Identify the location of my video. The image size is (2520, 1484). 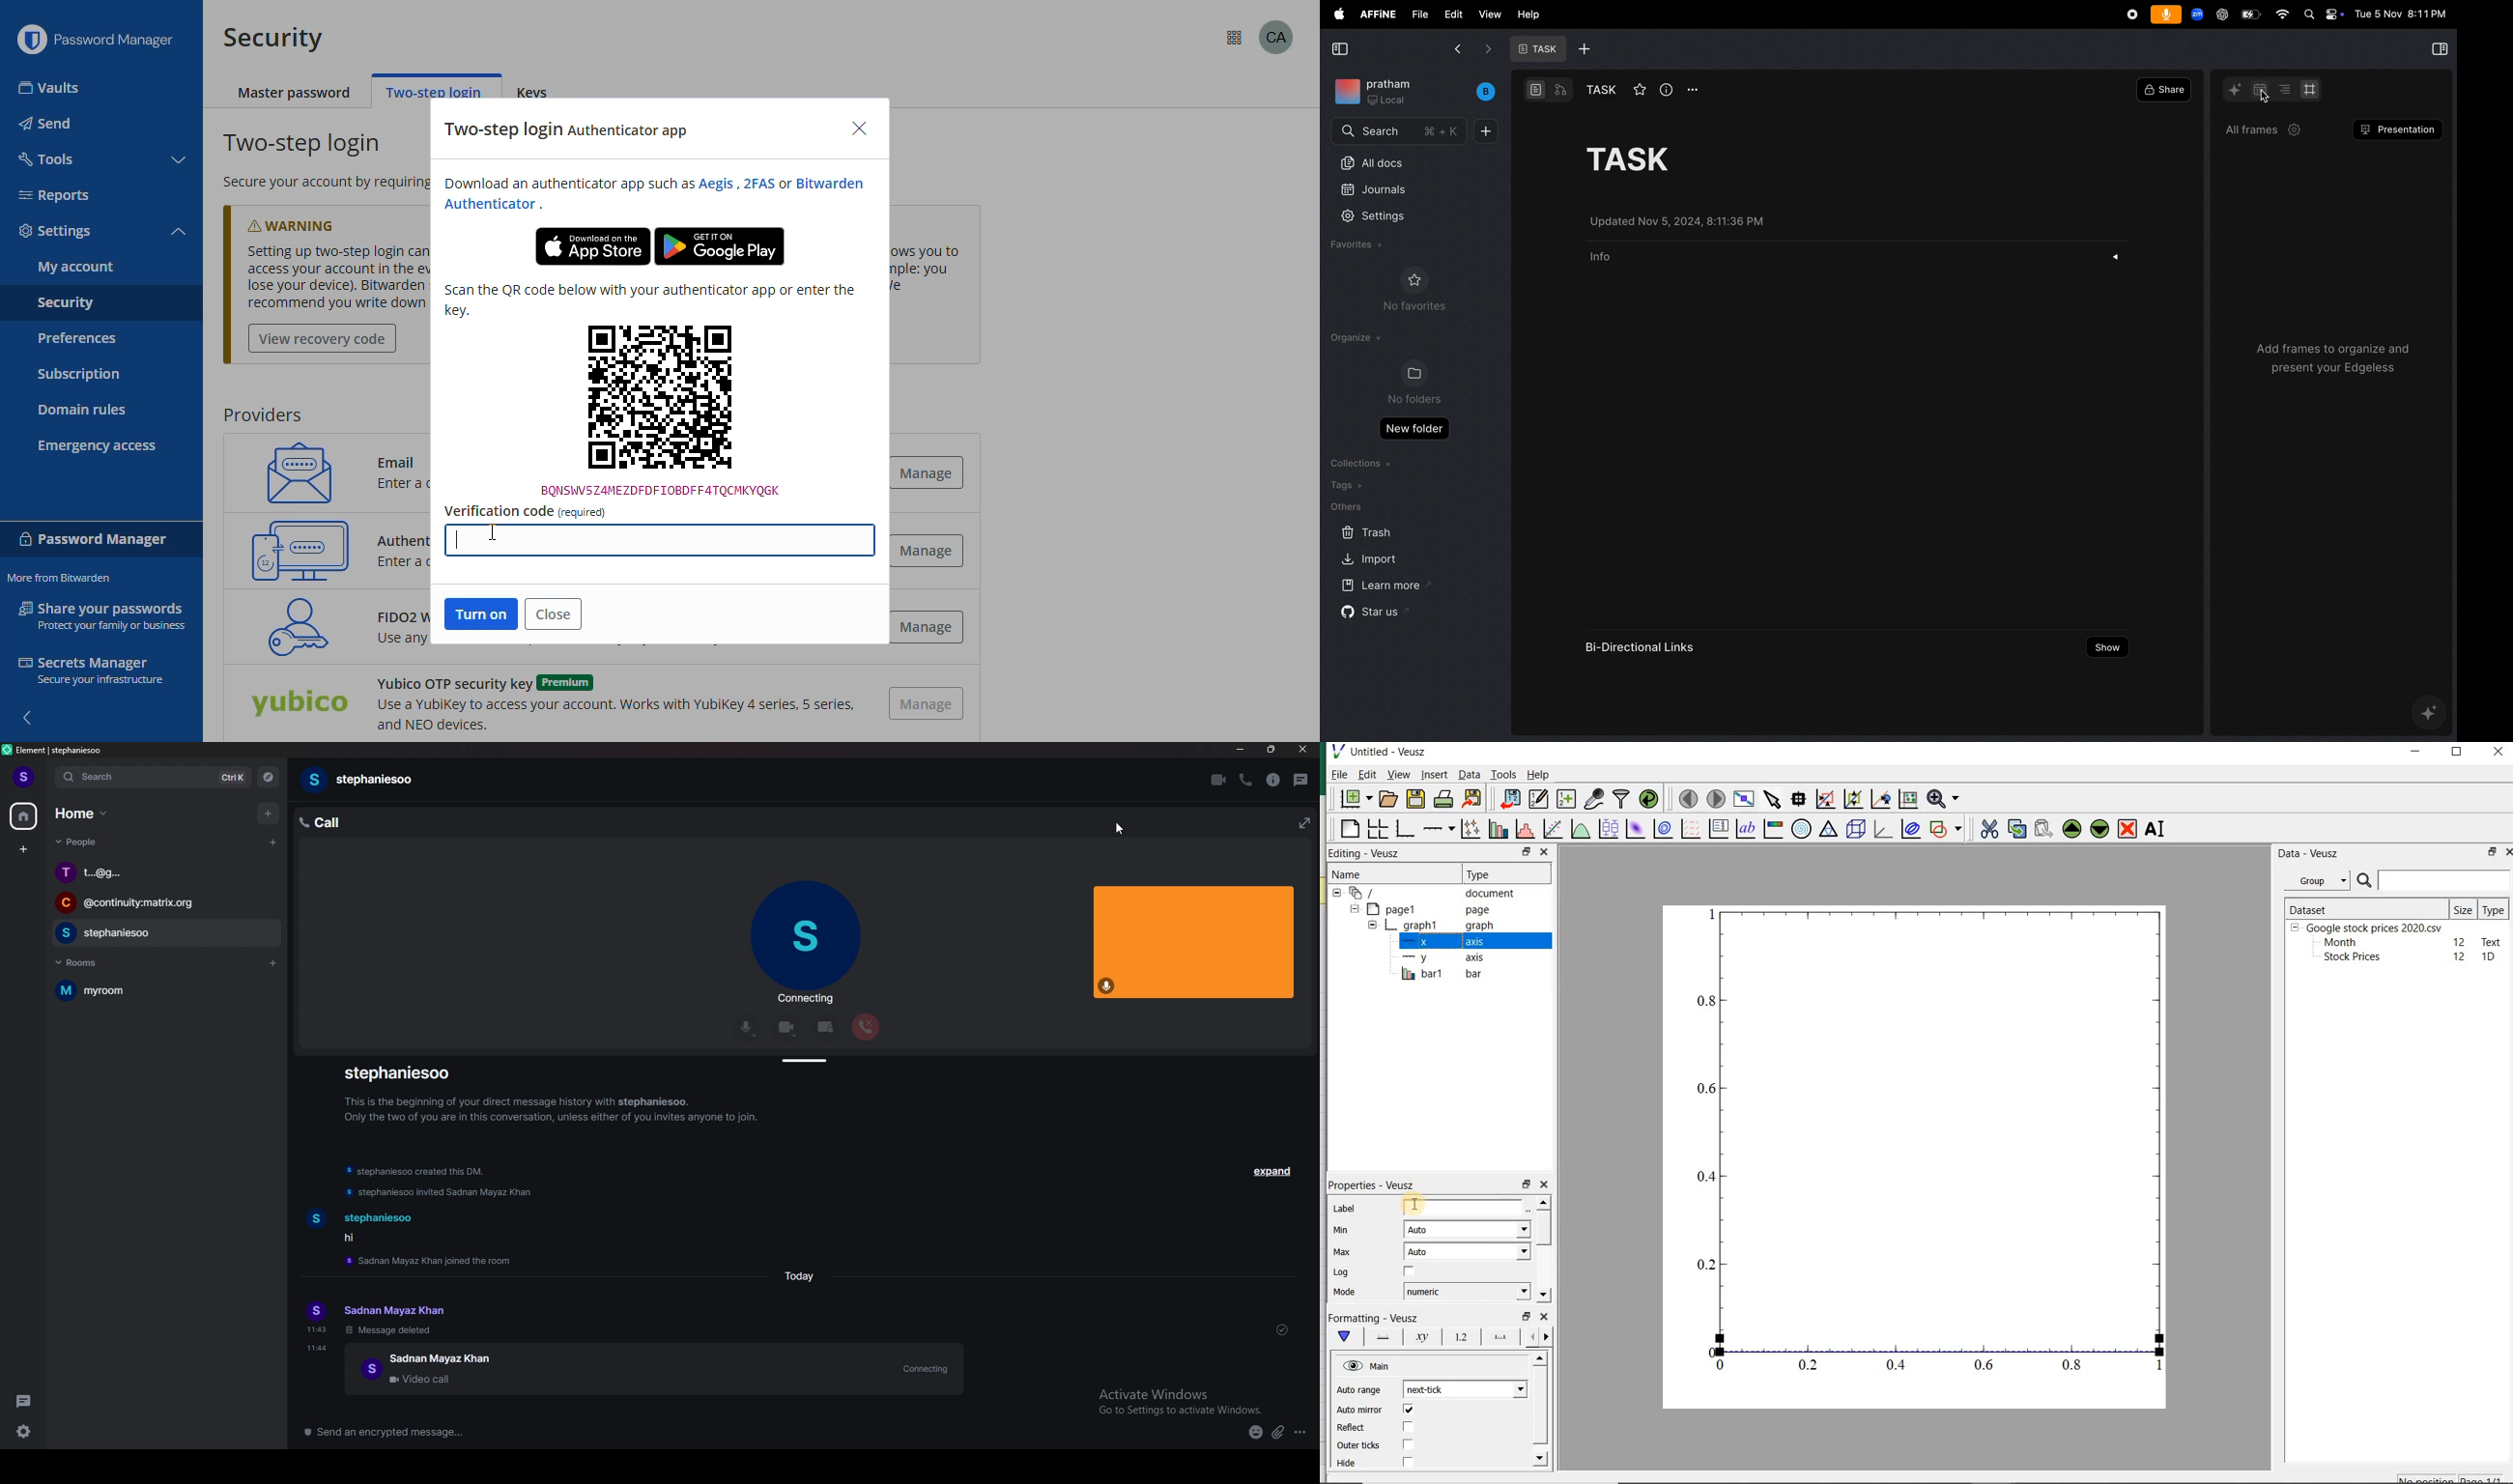
(1194, 941).